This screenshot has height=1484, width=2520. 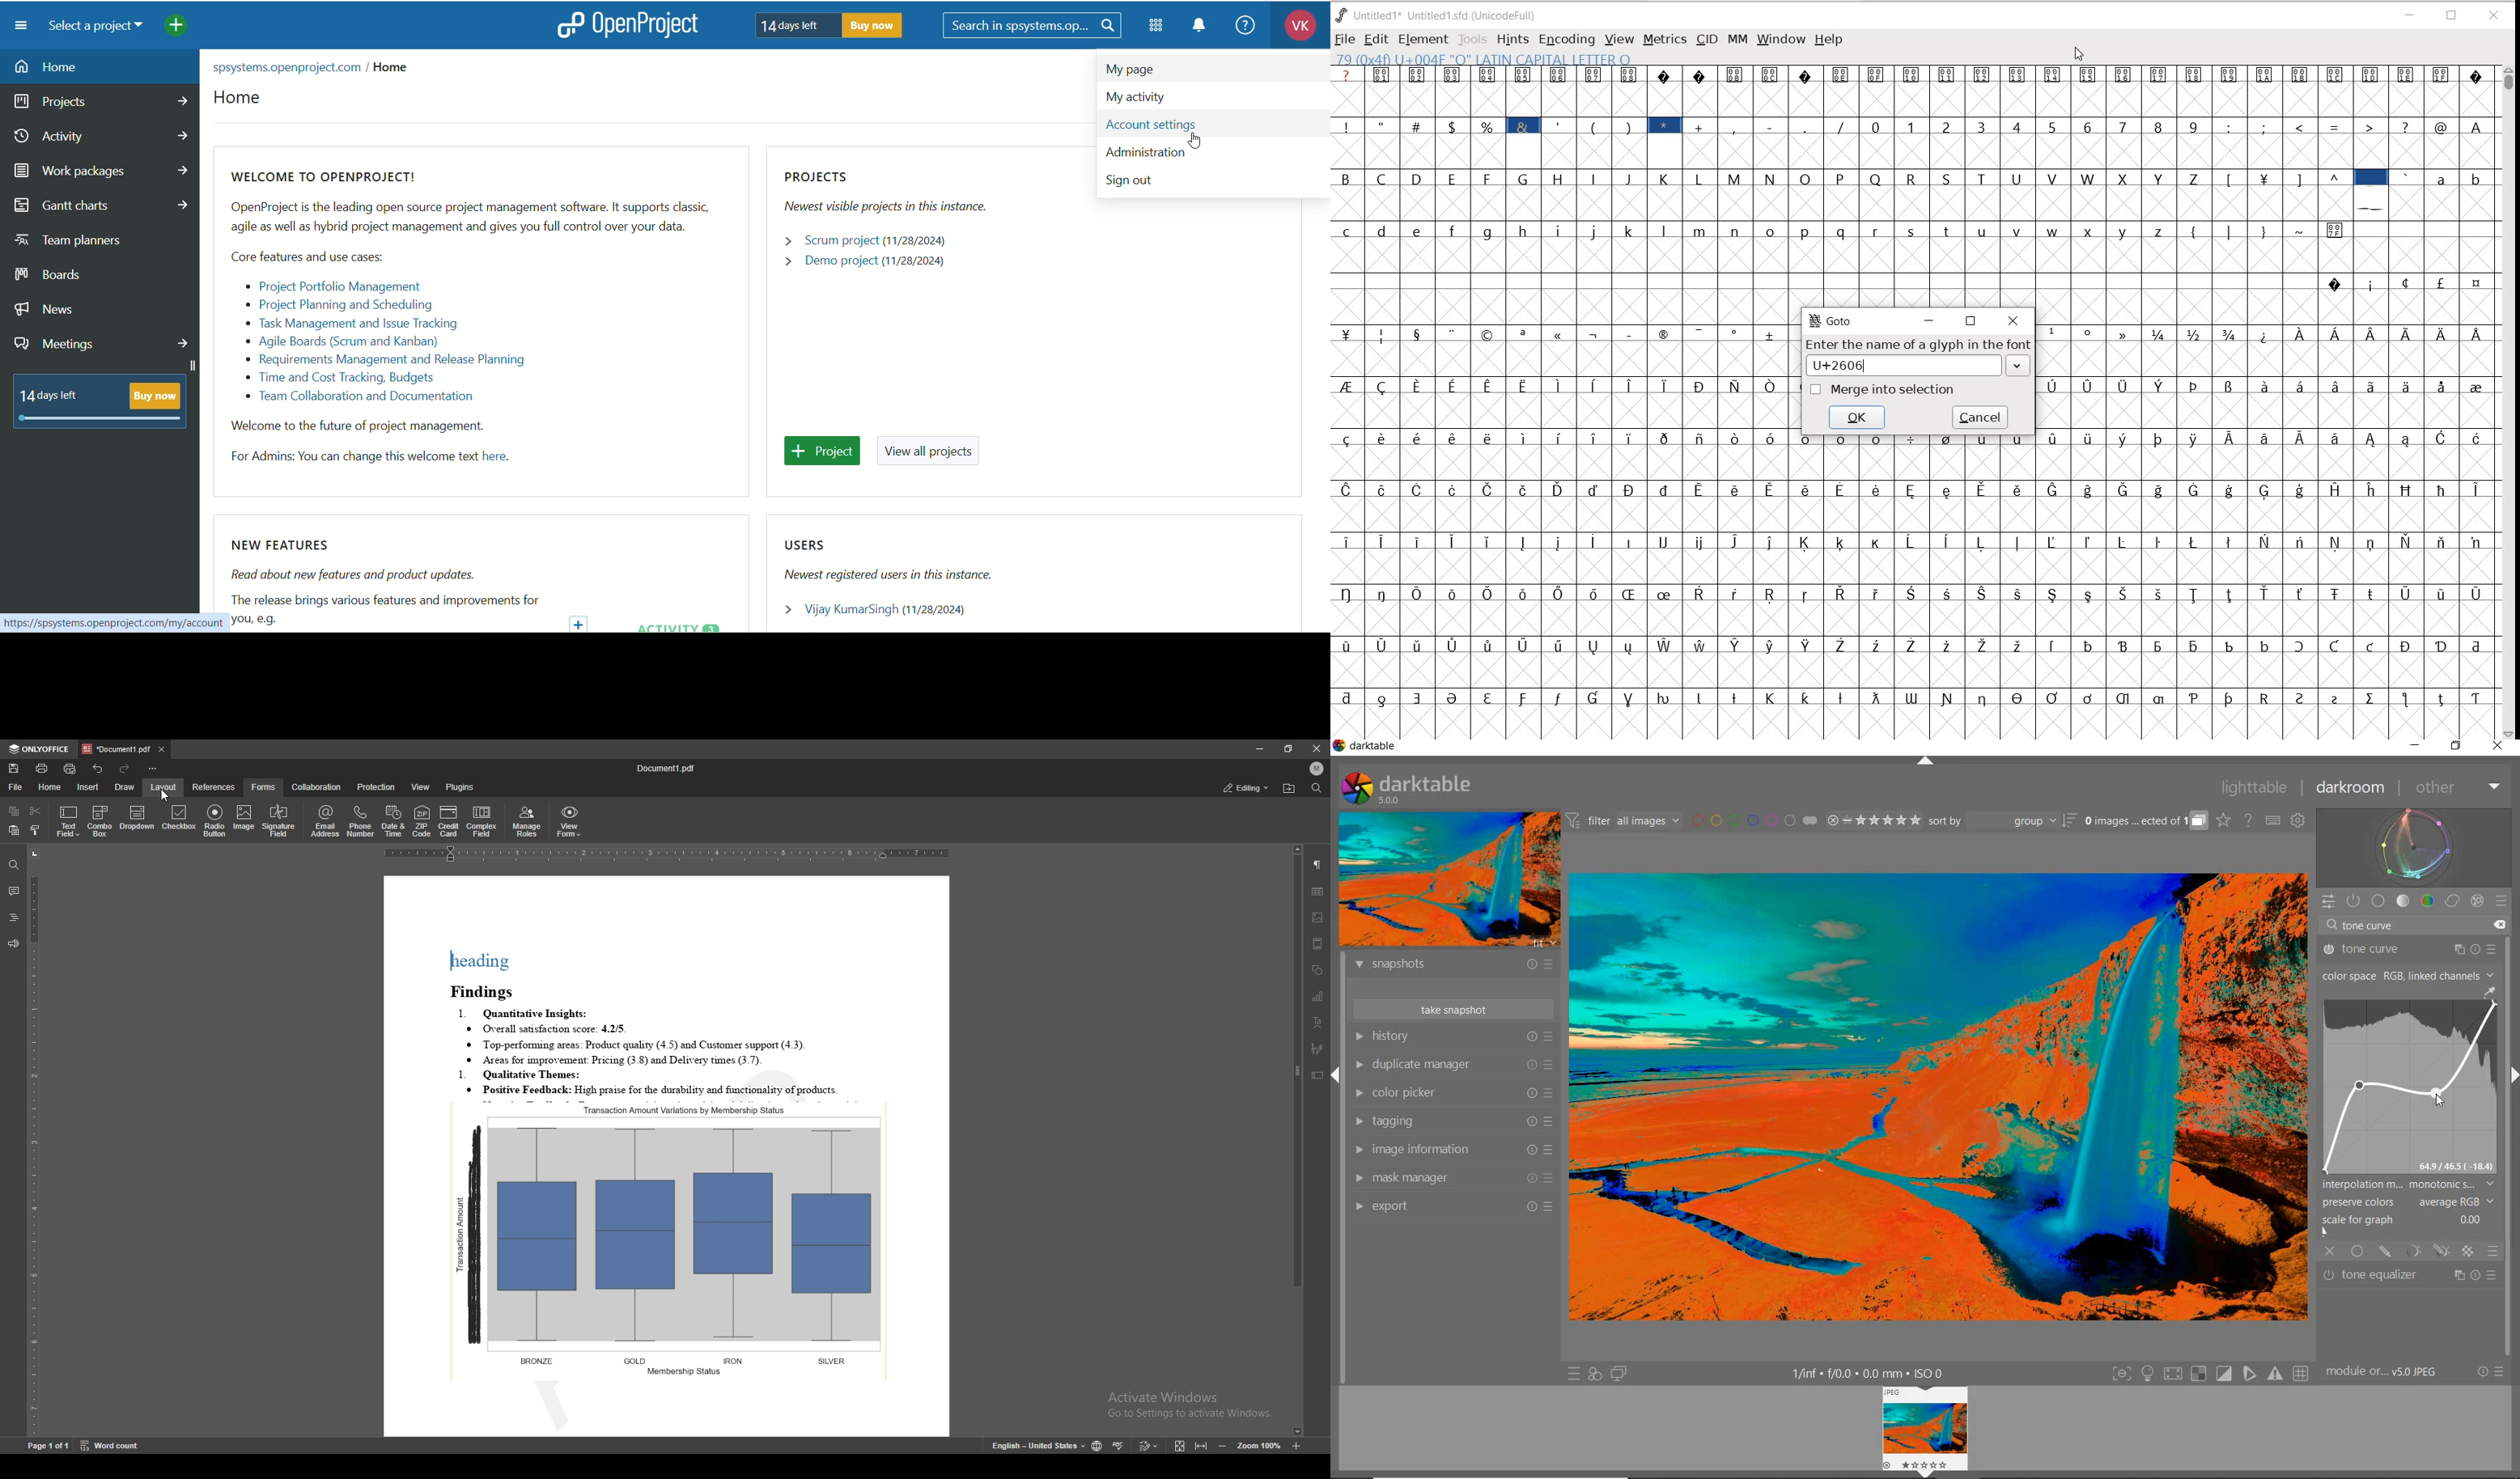 I want to click on profile, so click(x=1318, y=769).